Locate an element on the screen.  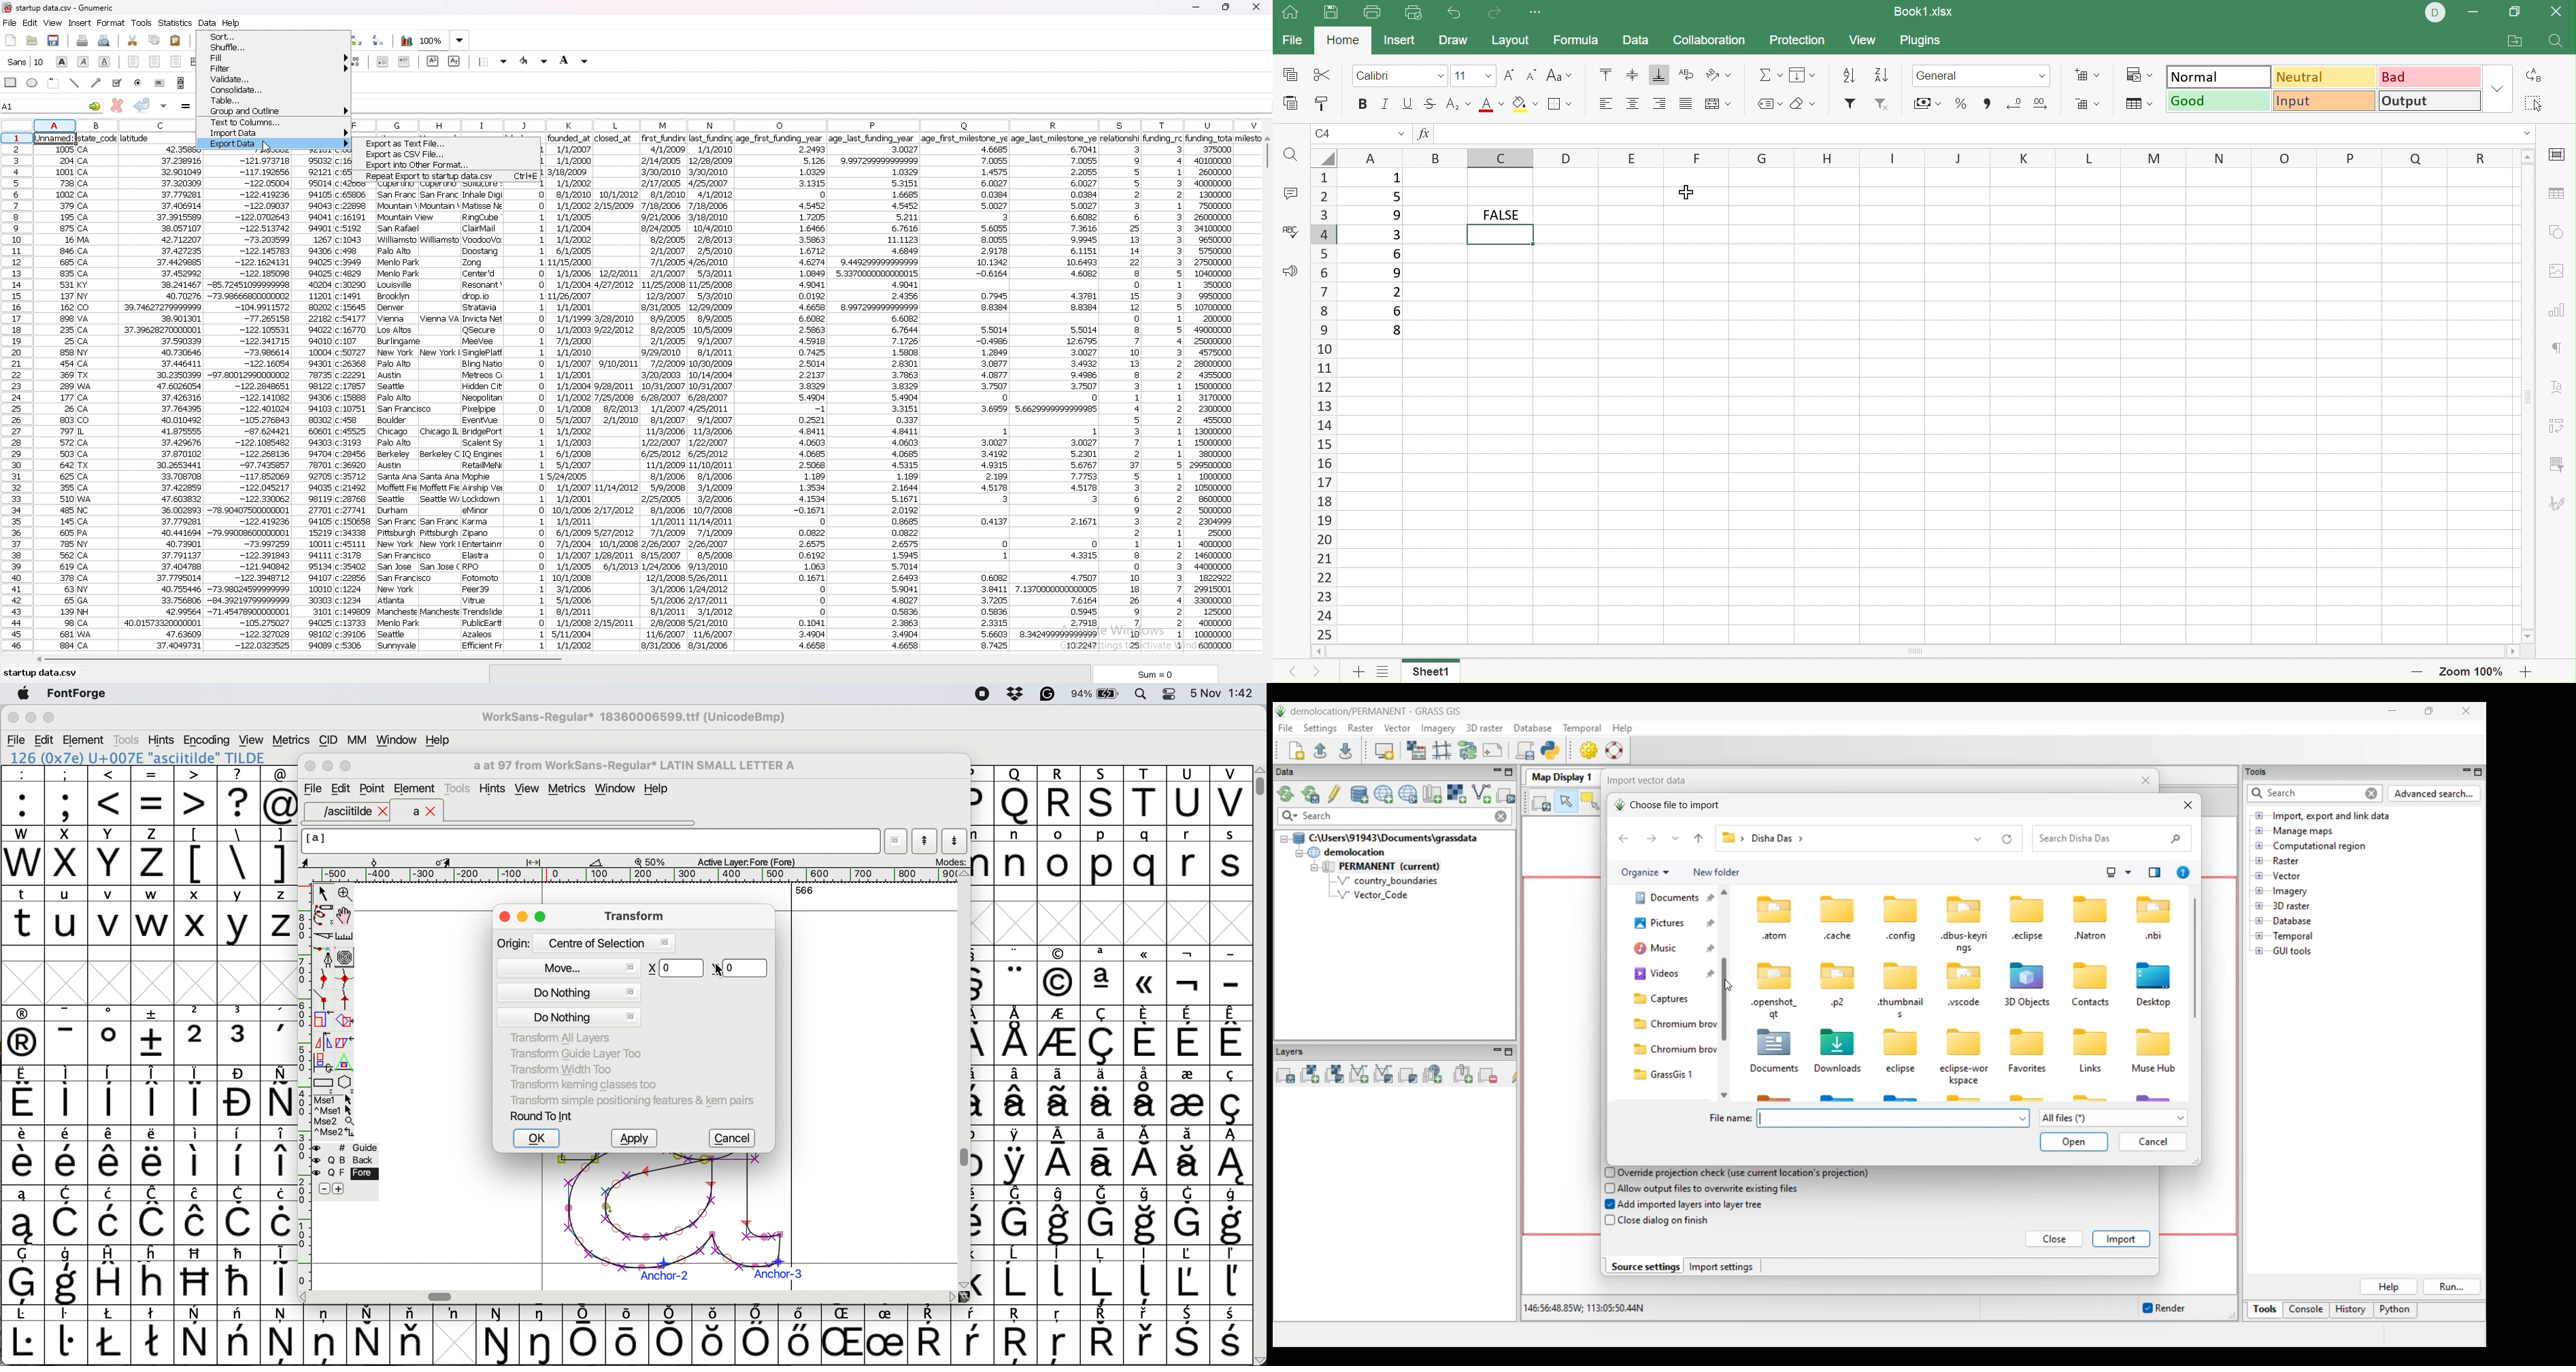
box  is located at coordinates (1370, 216).